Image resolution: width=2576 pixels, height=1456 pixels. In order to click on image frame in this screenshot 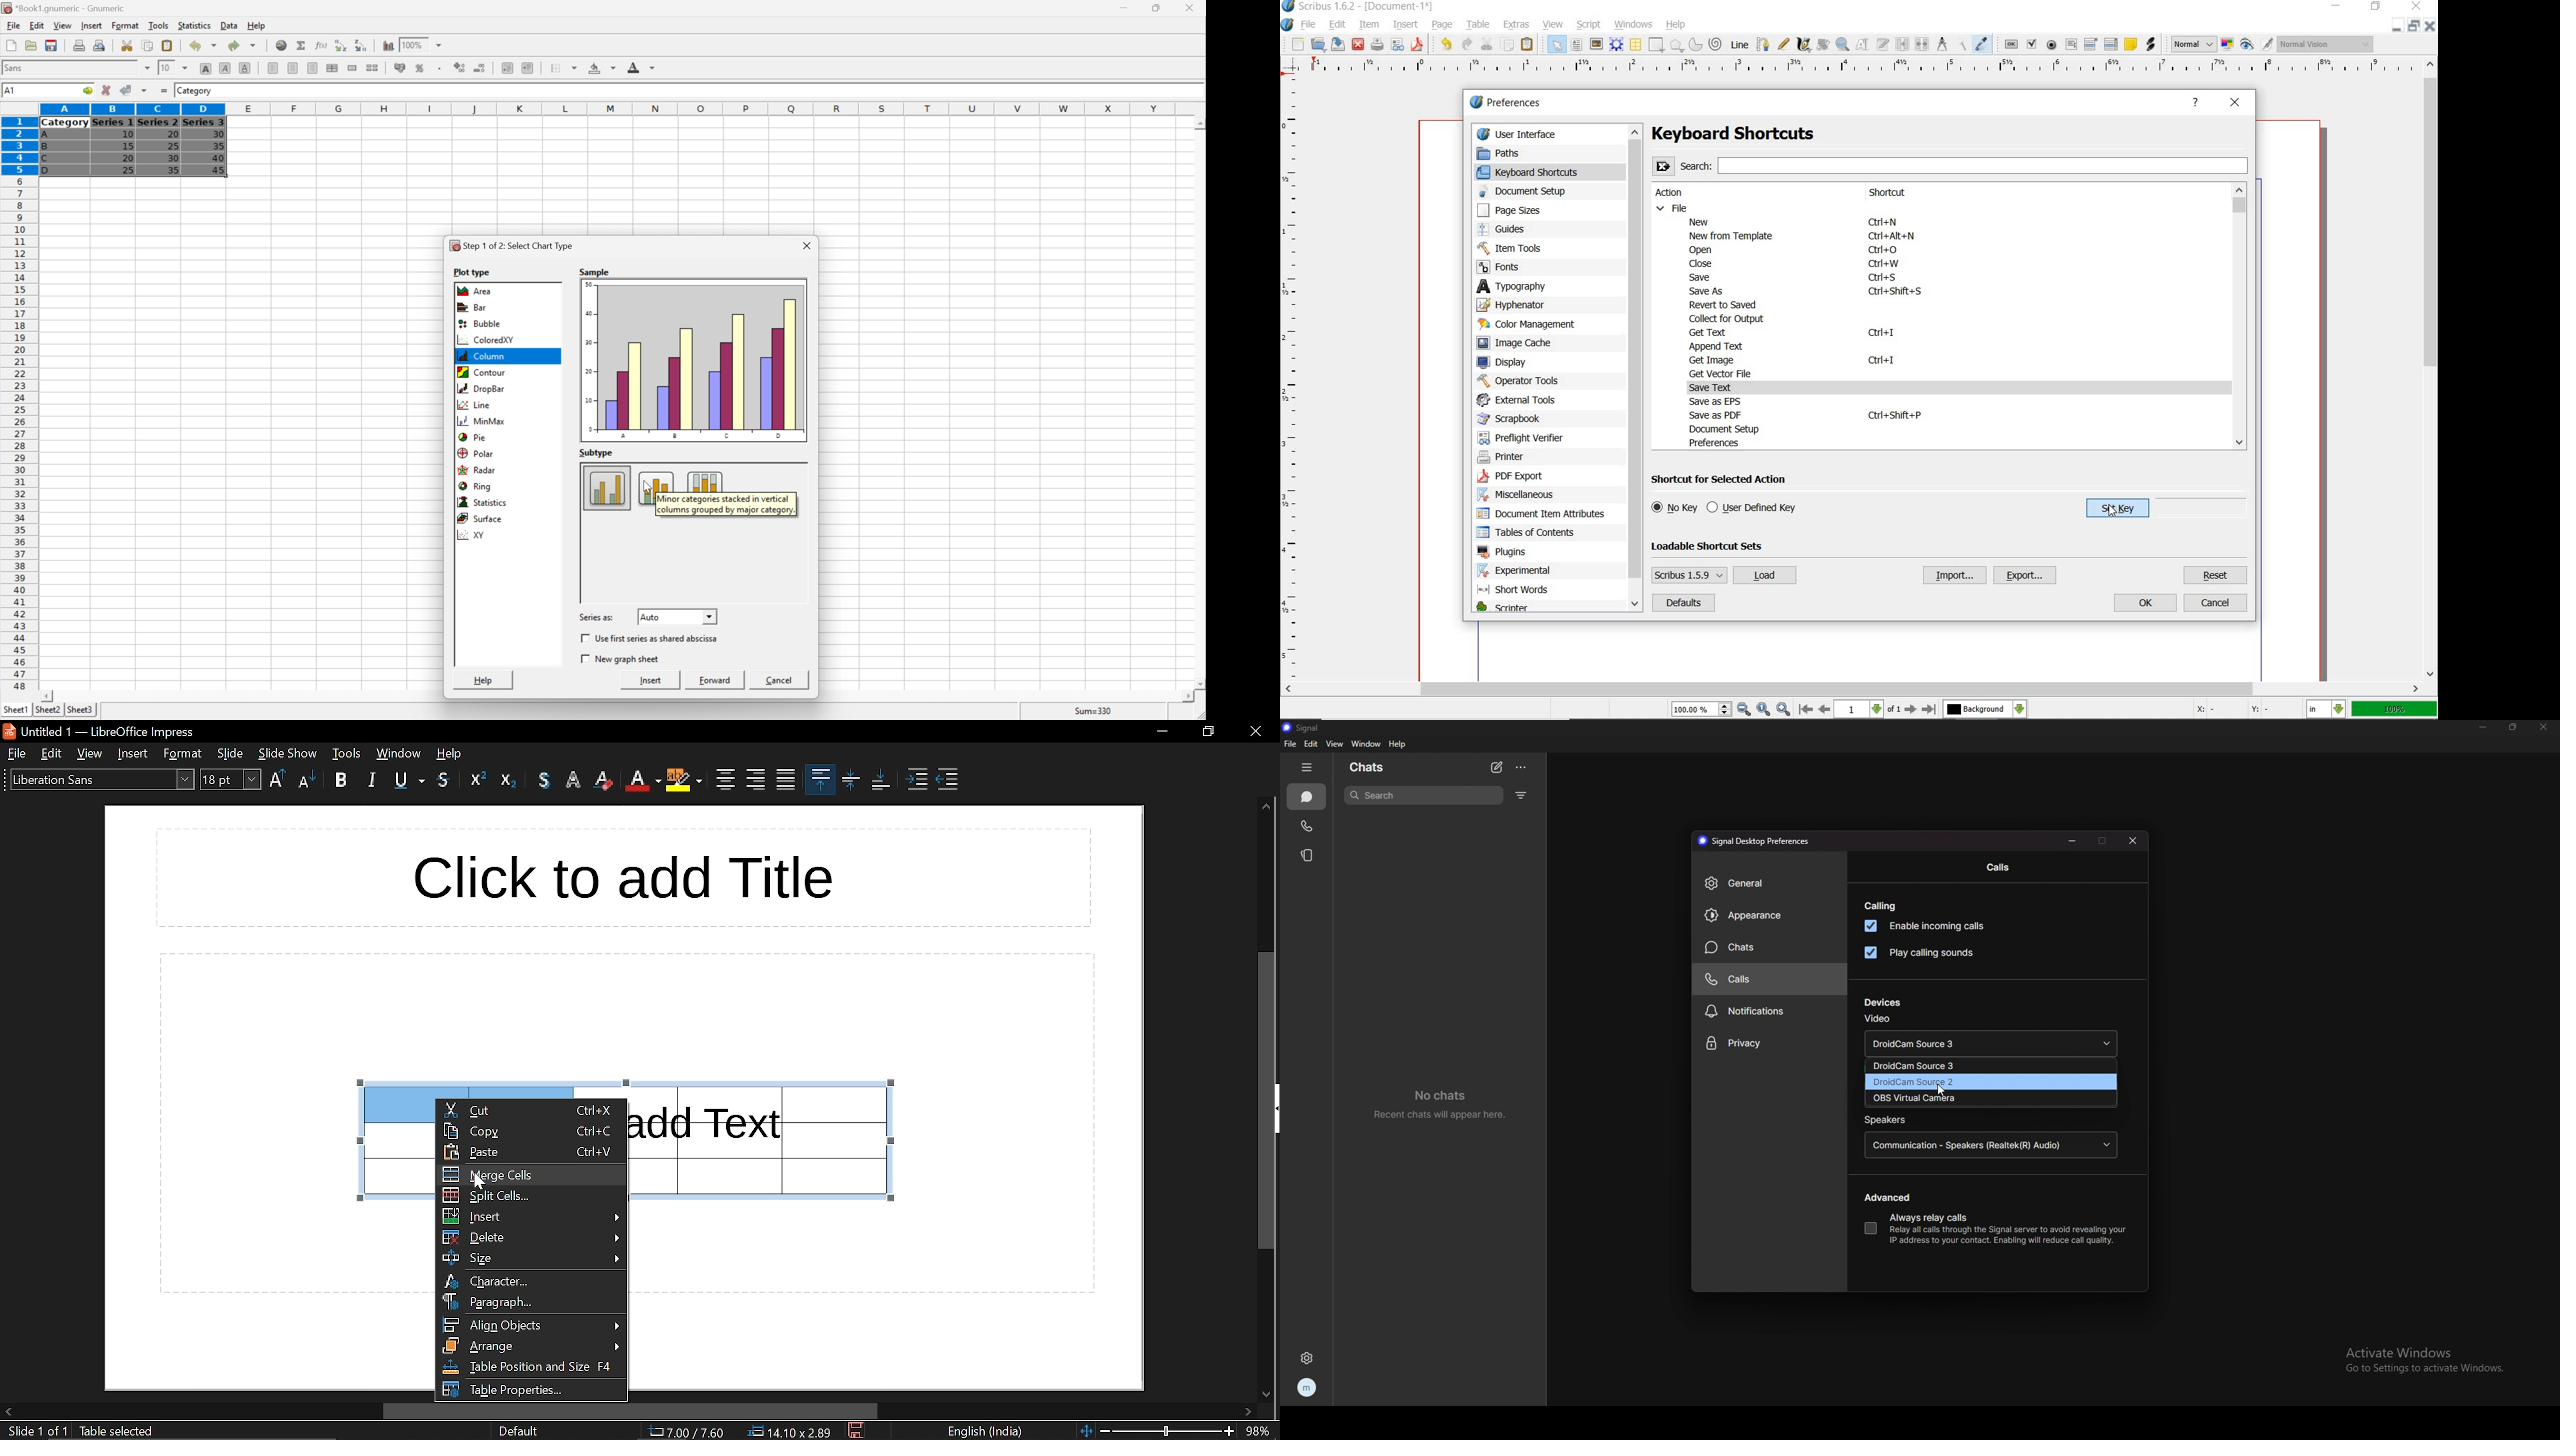, I will do `click(1597, 46)`.